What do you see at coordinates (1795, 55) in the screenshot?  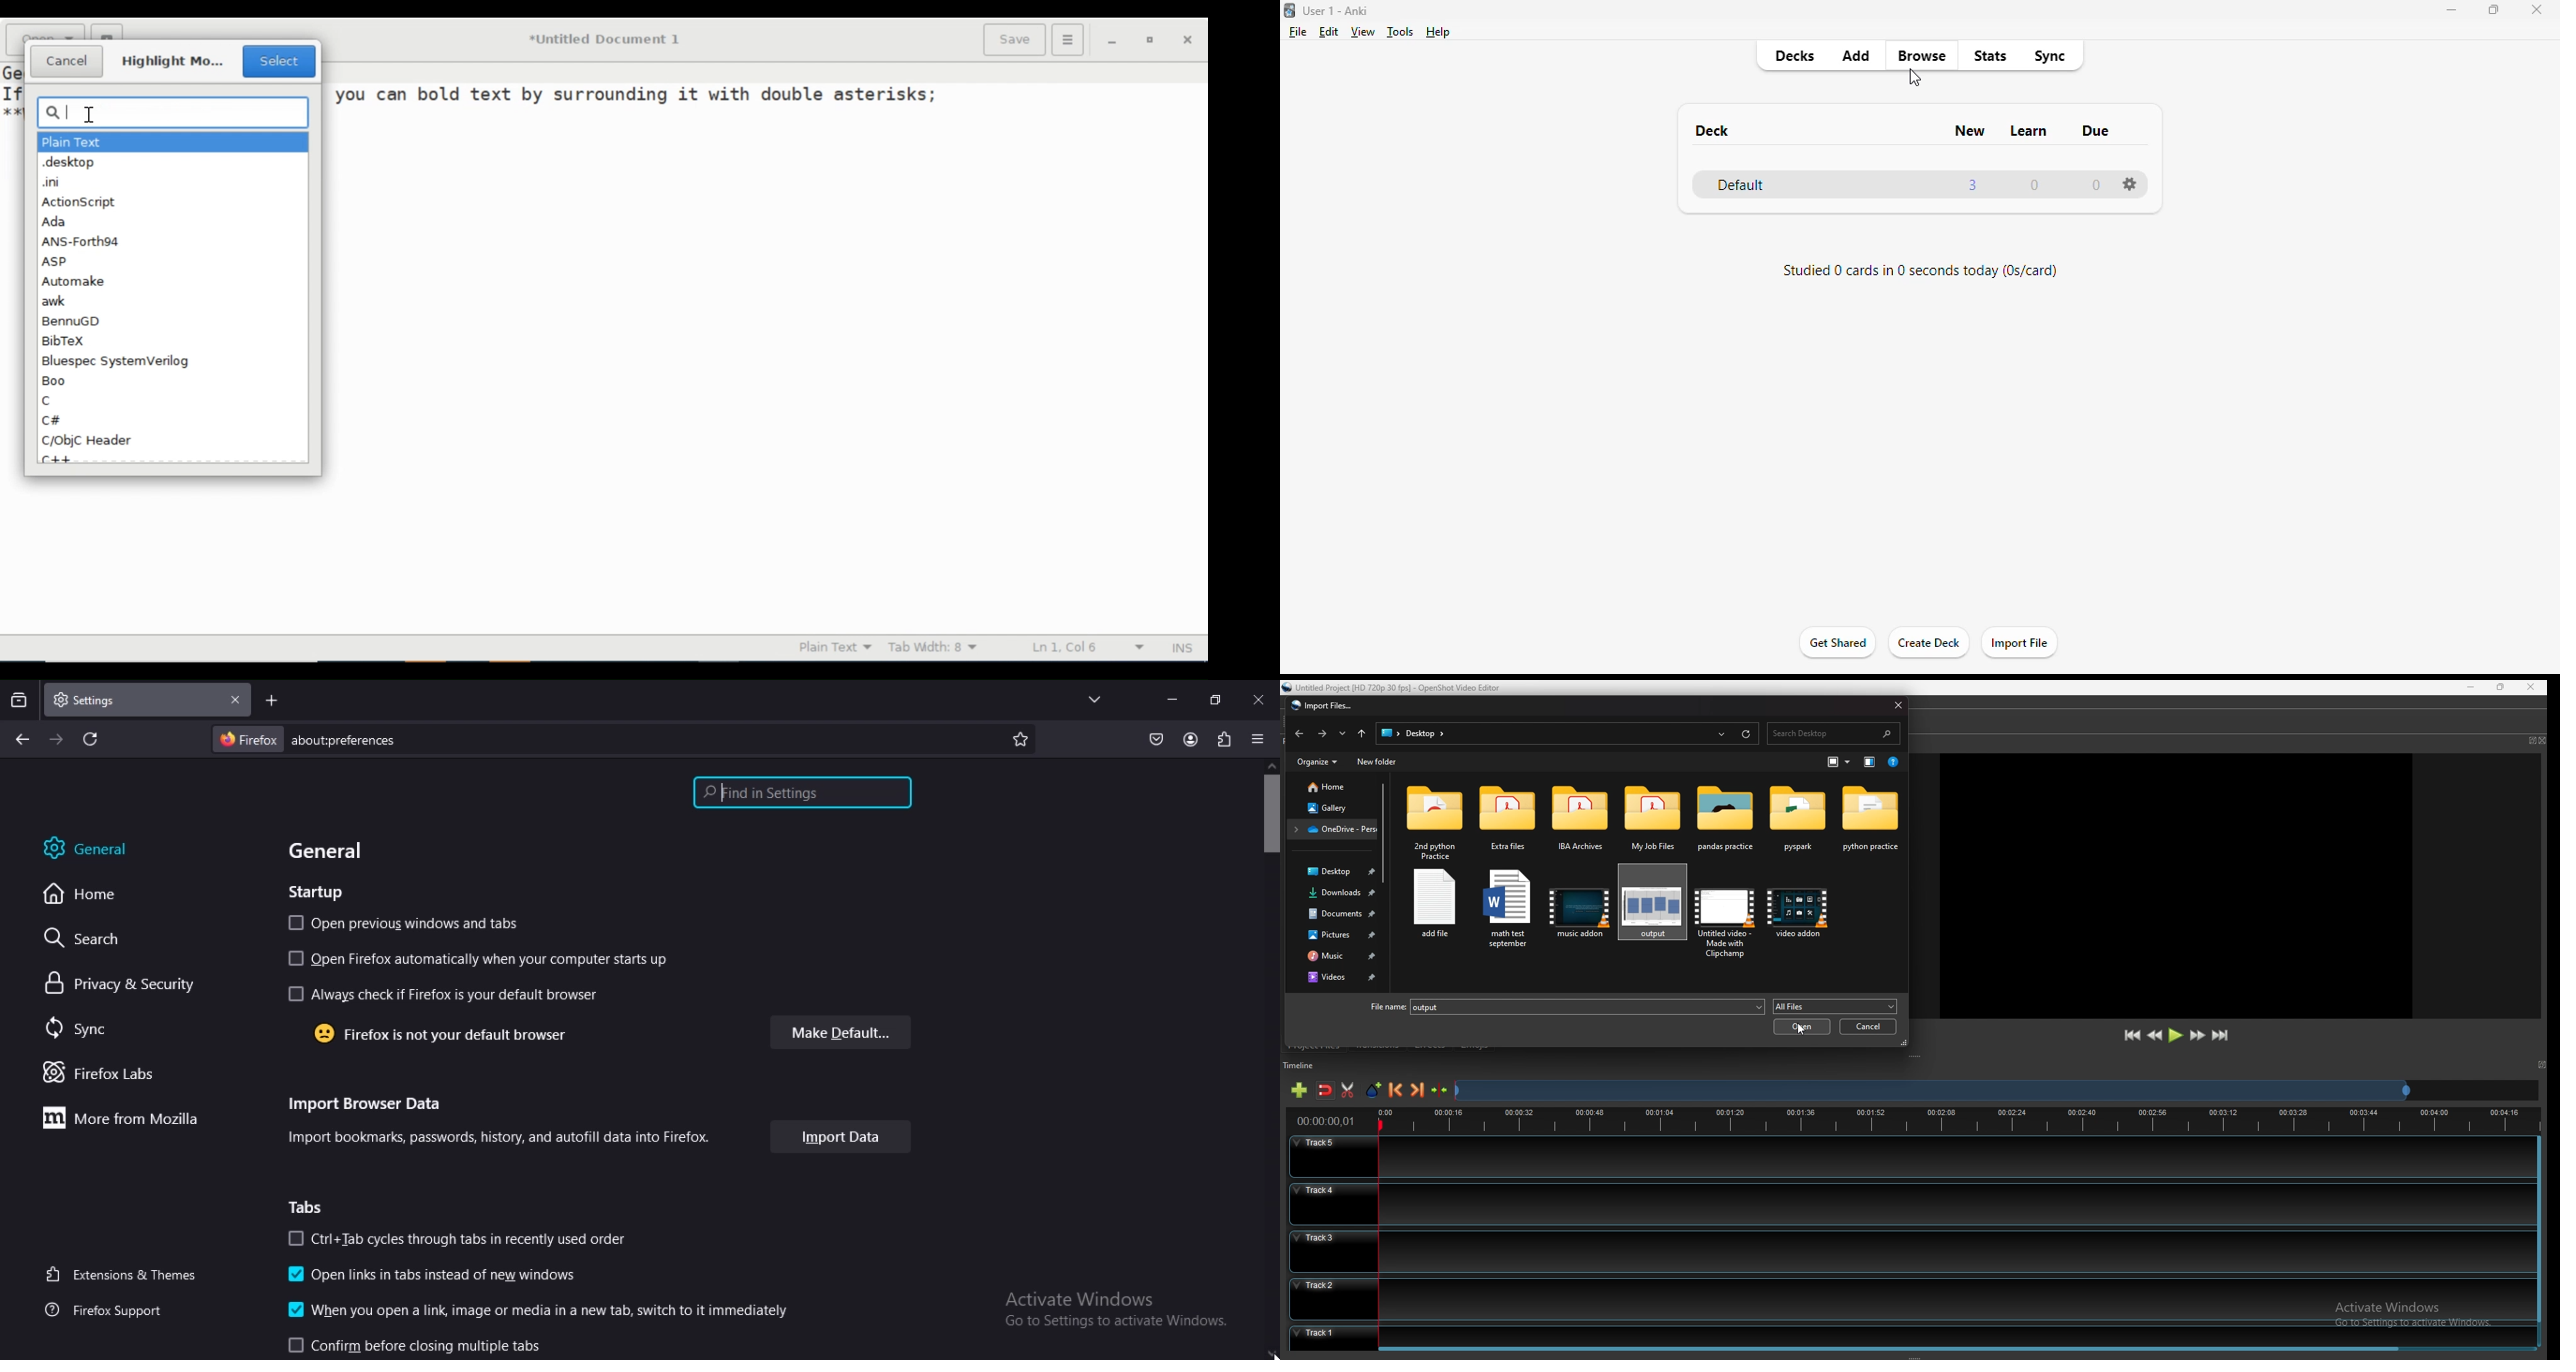 I see `decks` at bounding box center [1795, 55].